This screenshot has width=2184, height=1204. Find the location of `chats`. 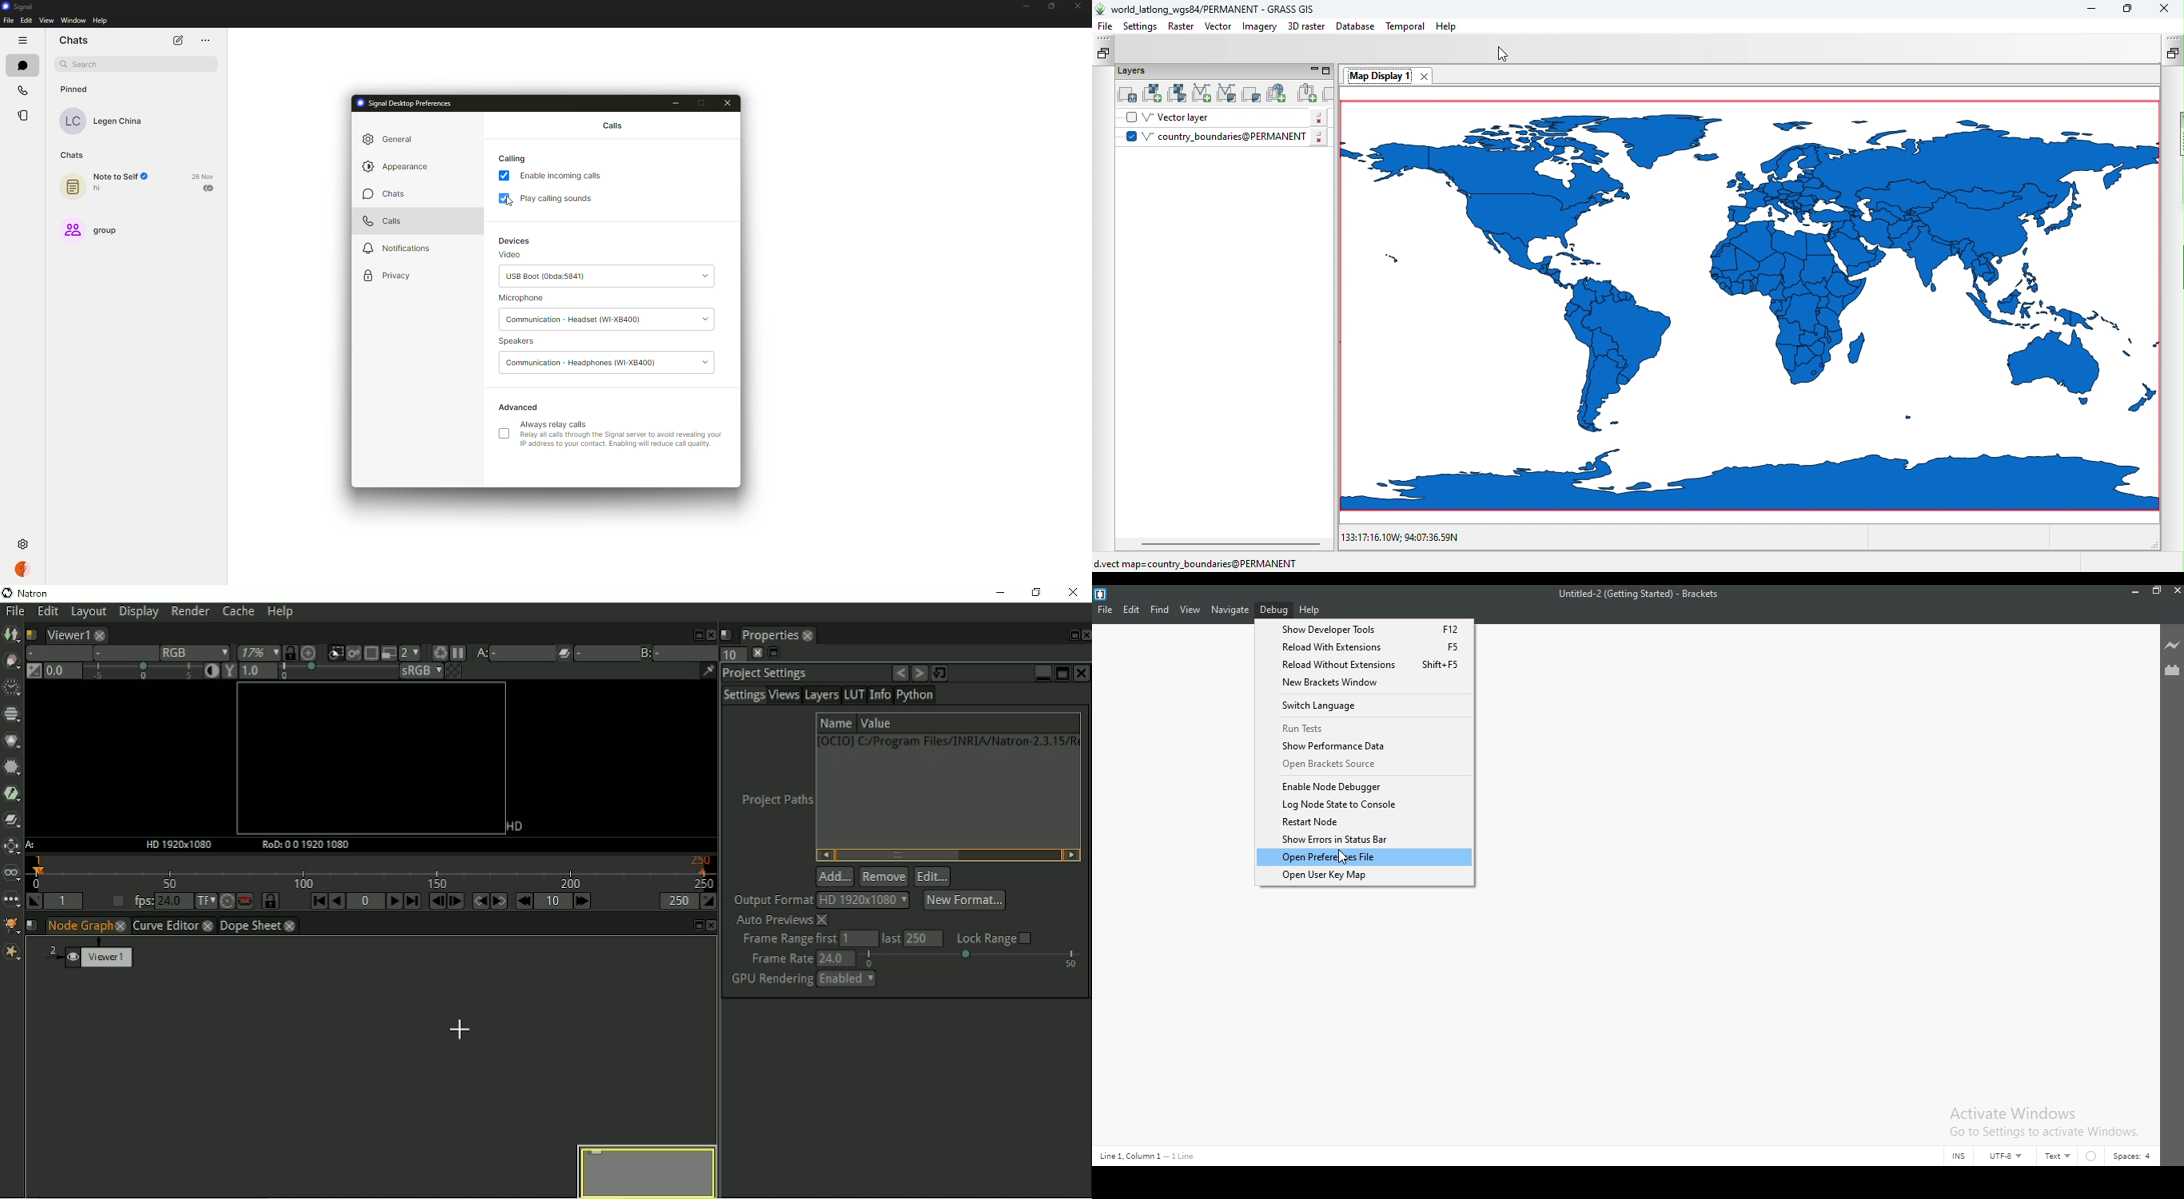

chats is located at coordinates (77, 41).